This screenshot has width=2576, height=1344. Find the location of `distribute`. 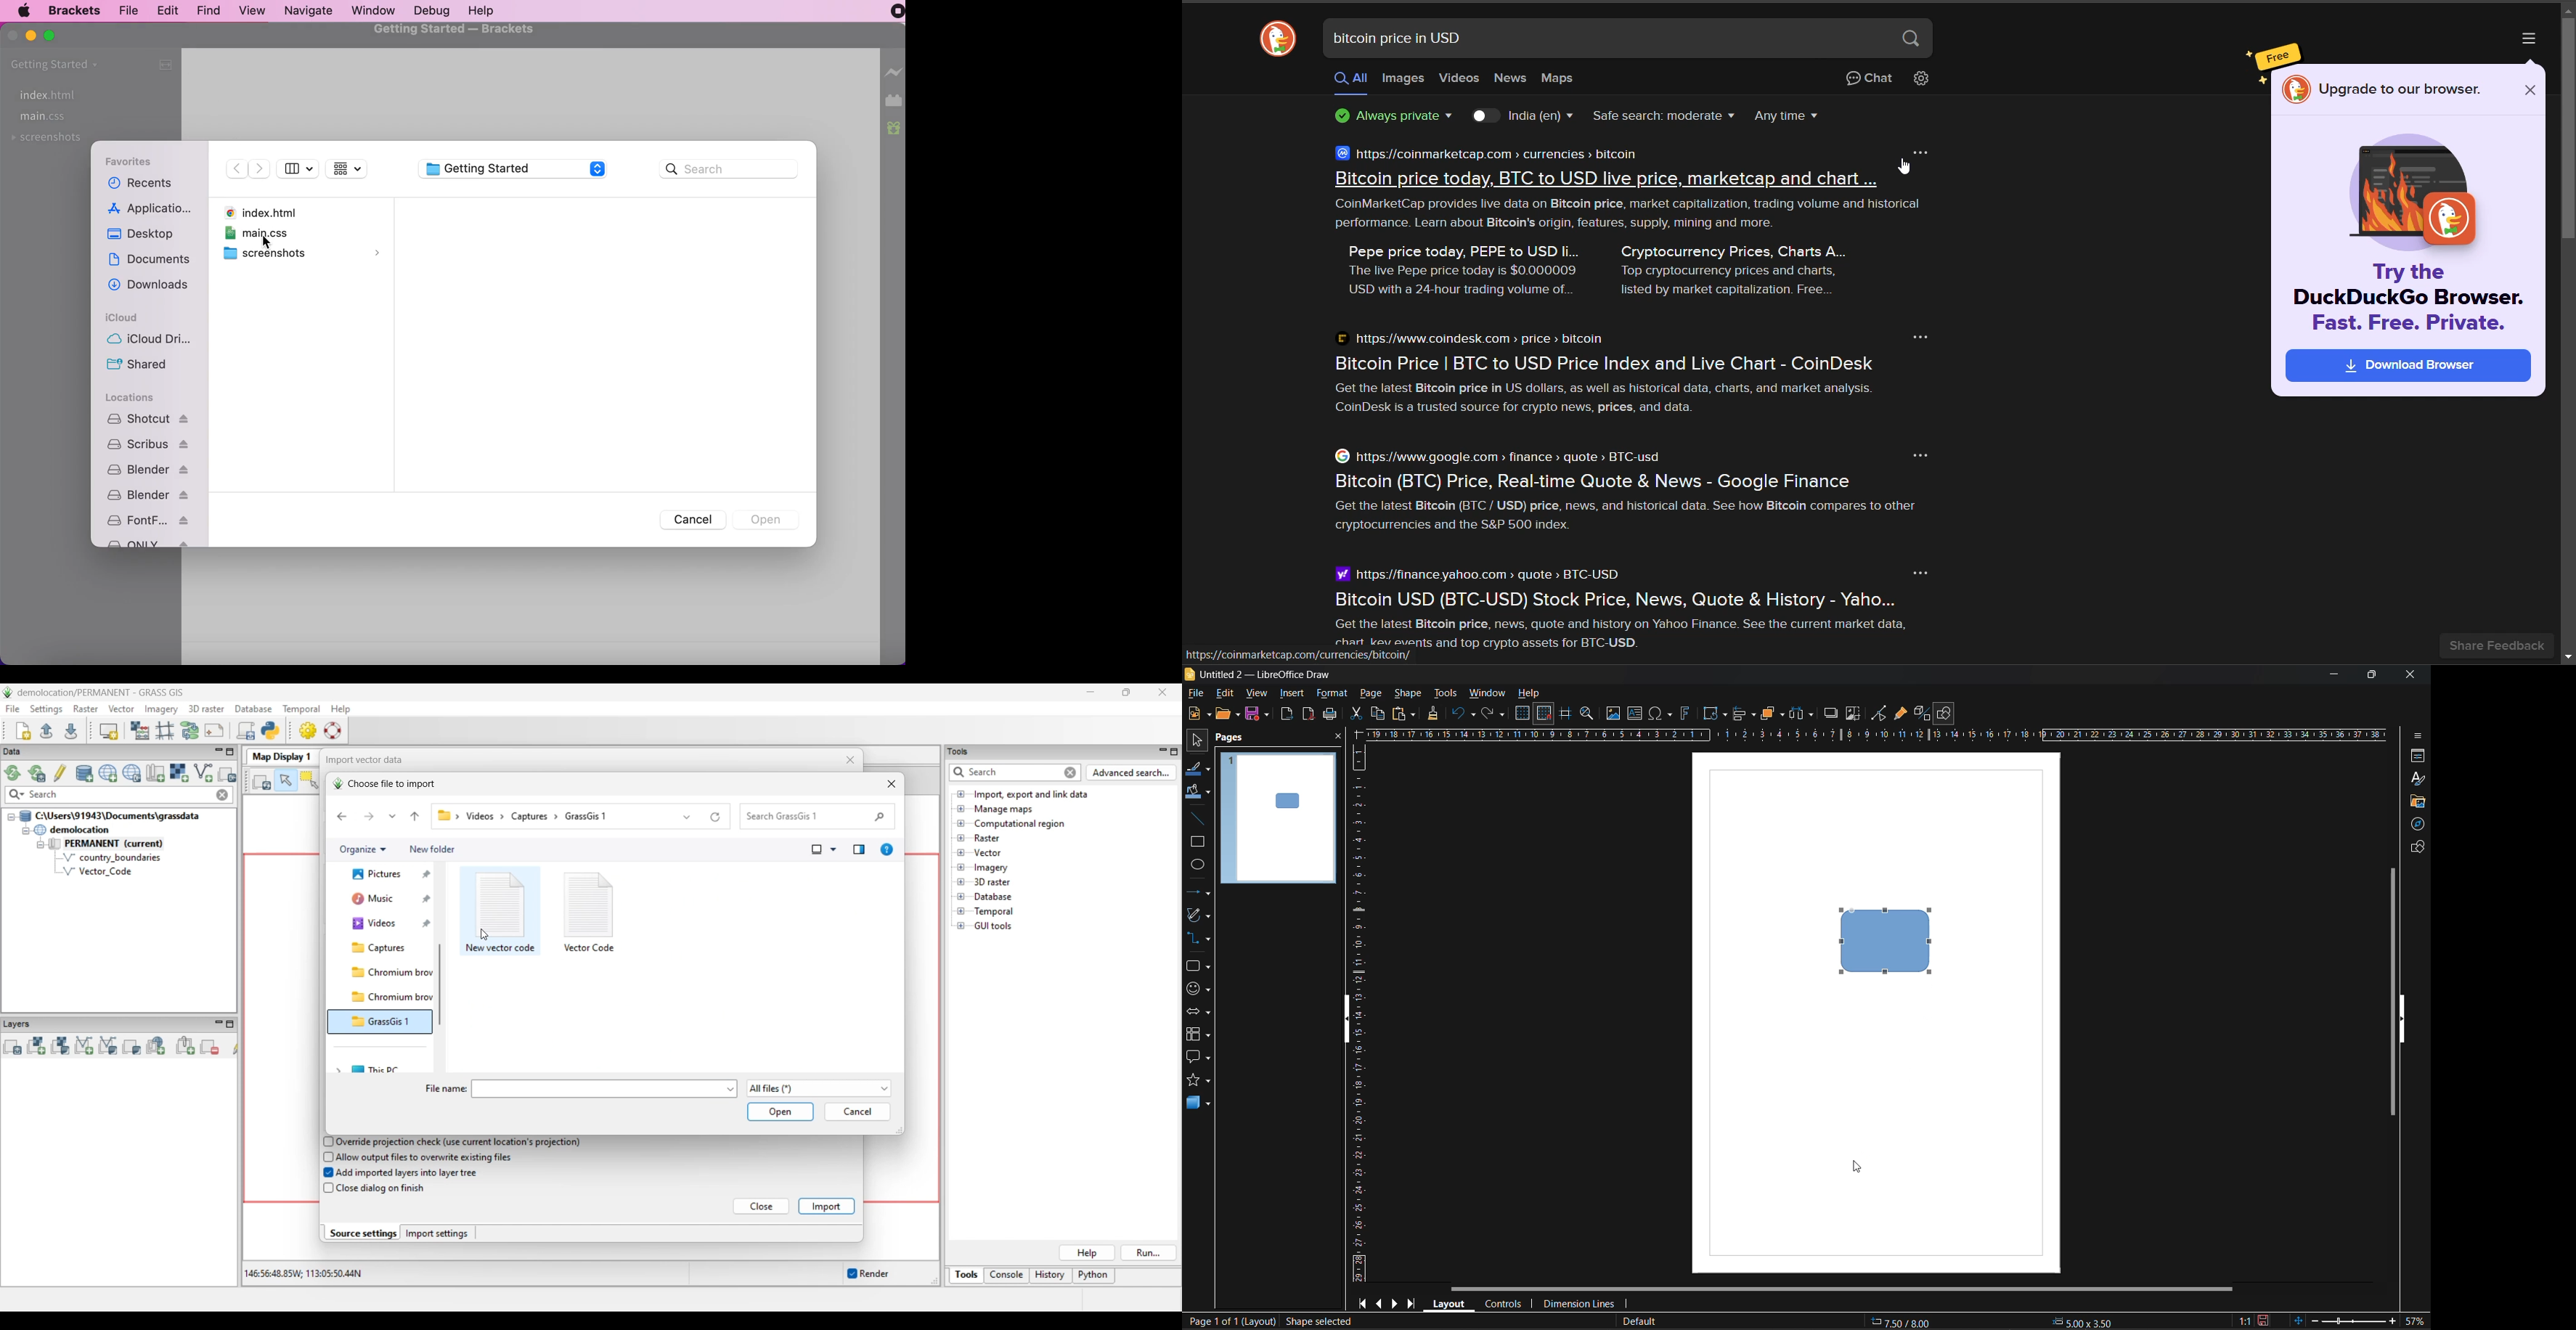

distribute is located at coordinates (1803, 714).